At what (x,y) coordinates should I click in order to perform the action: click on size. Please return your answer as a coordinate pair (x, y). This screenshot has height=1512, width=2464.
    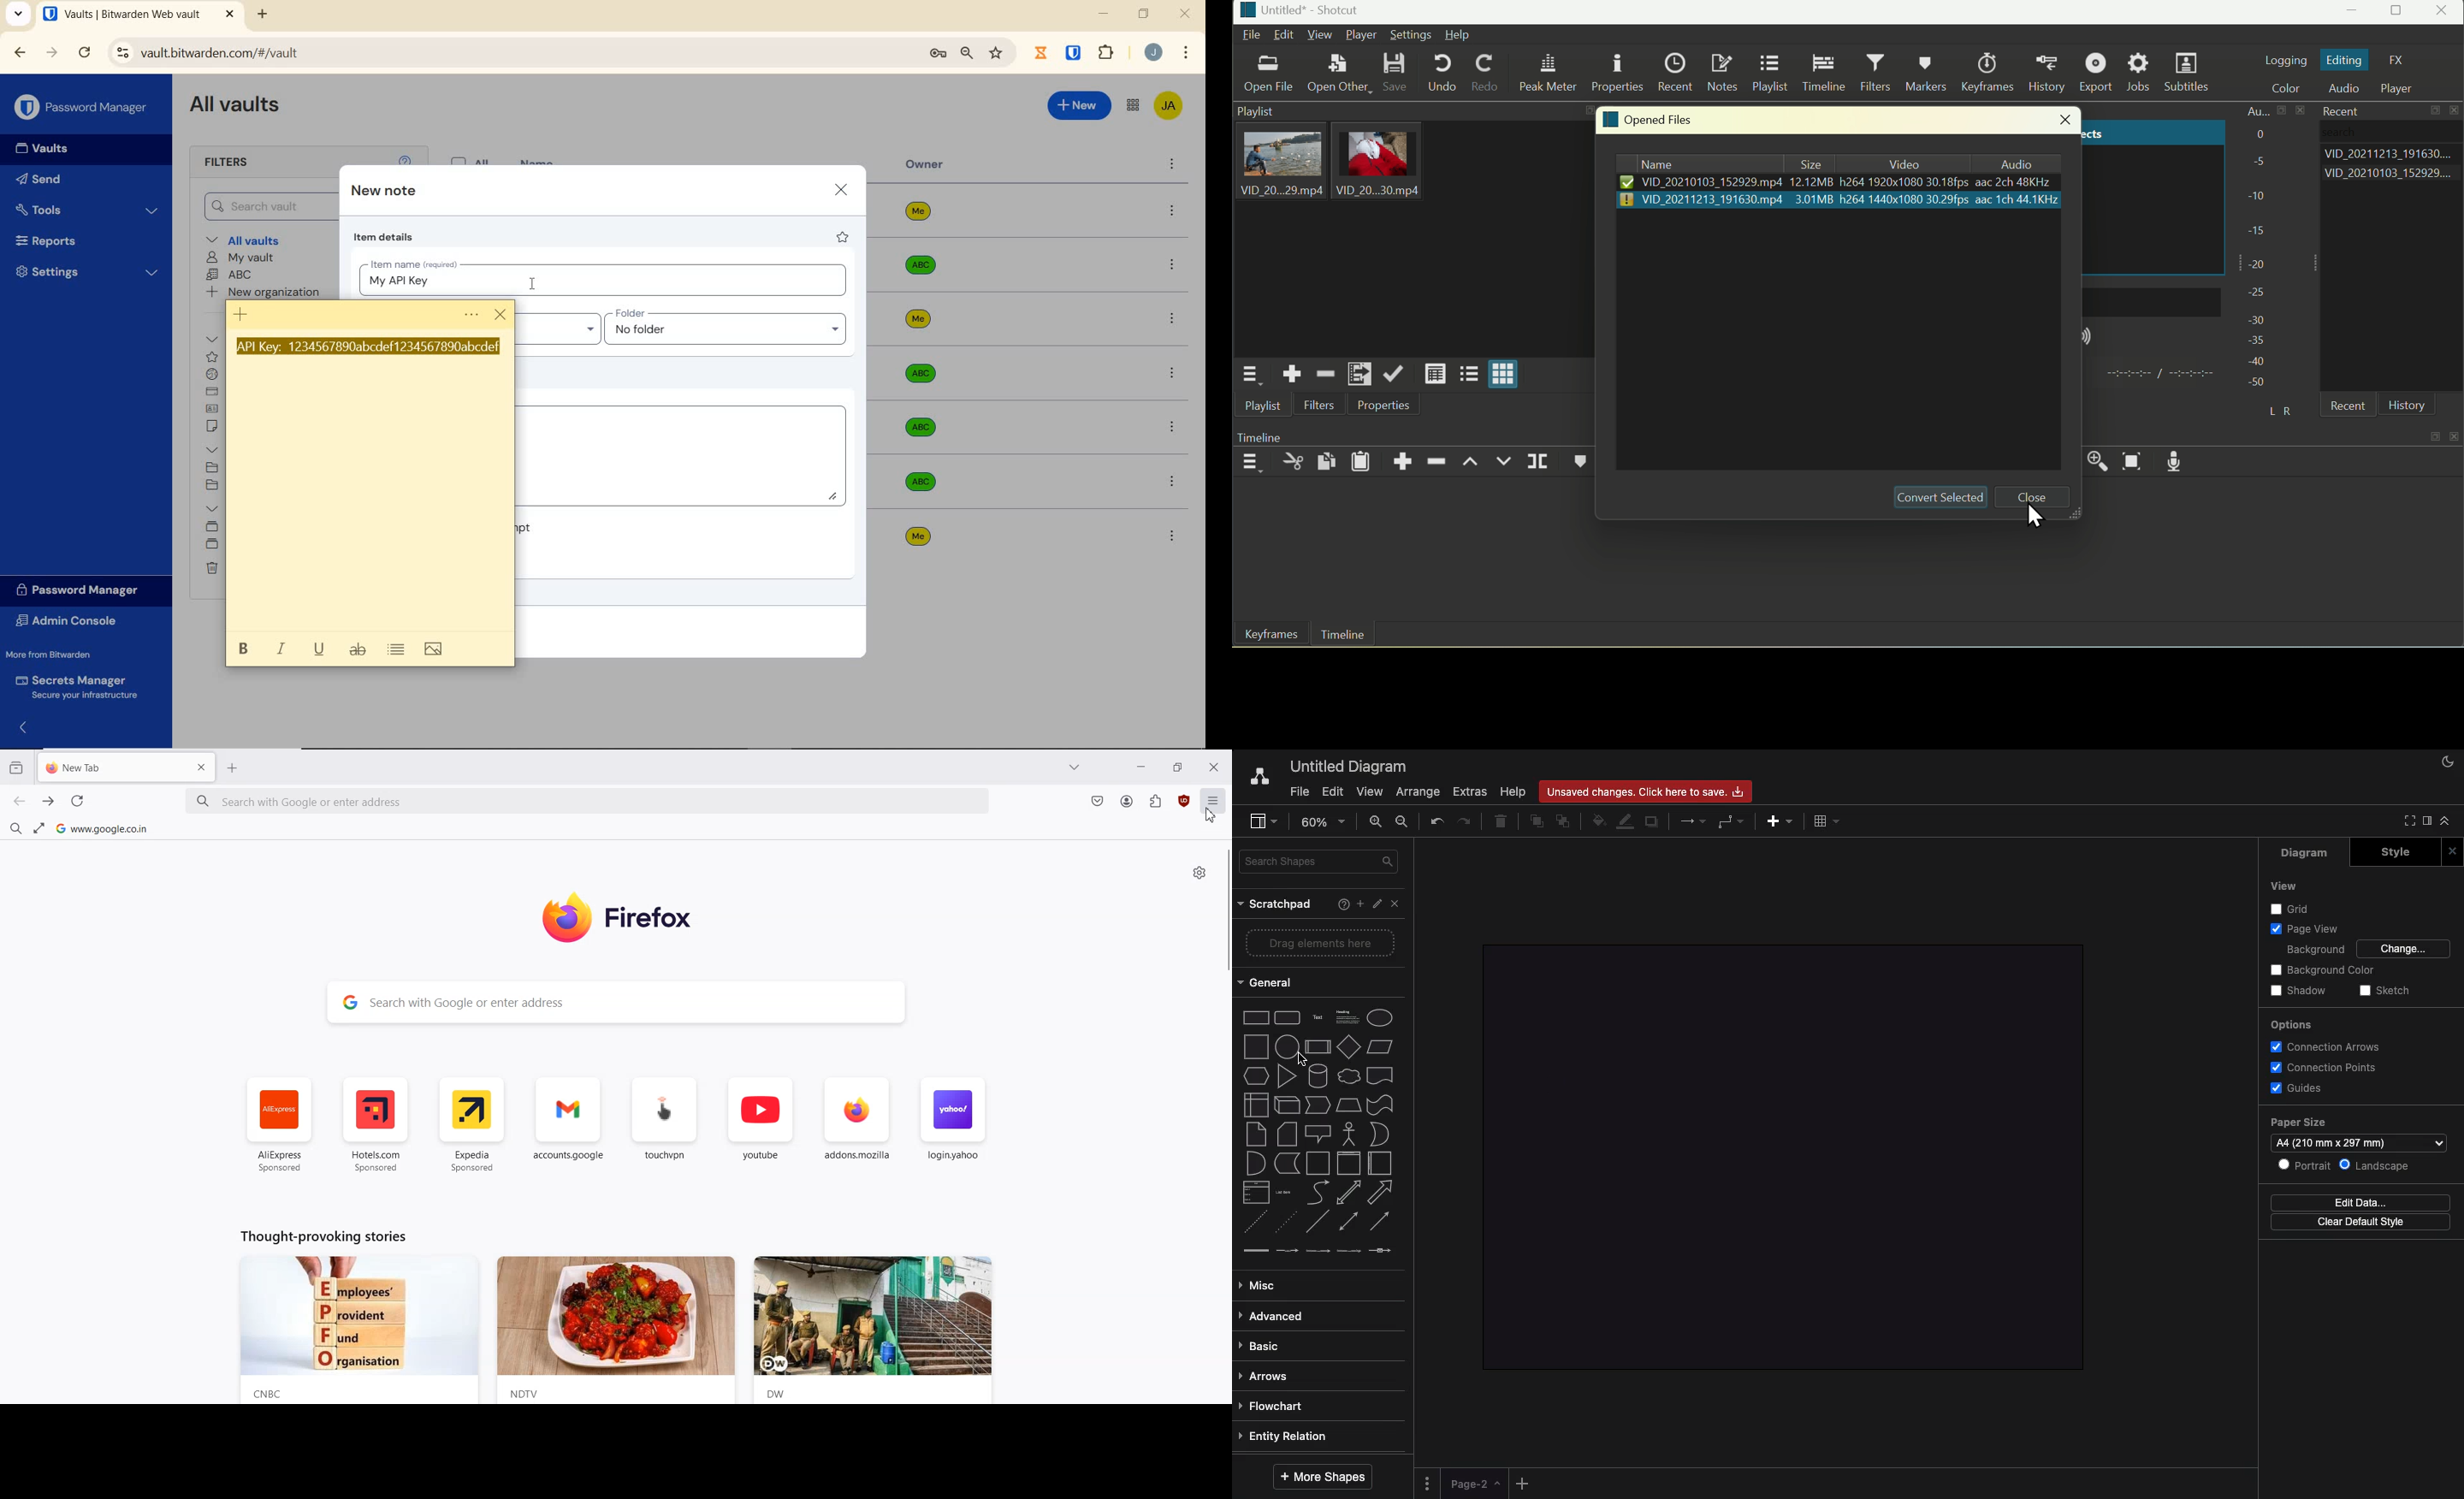
    Looking at the image, I should click on (1810, 163).